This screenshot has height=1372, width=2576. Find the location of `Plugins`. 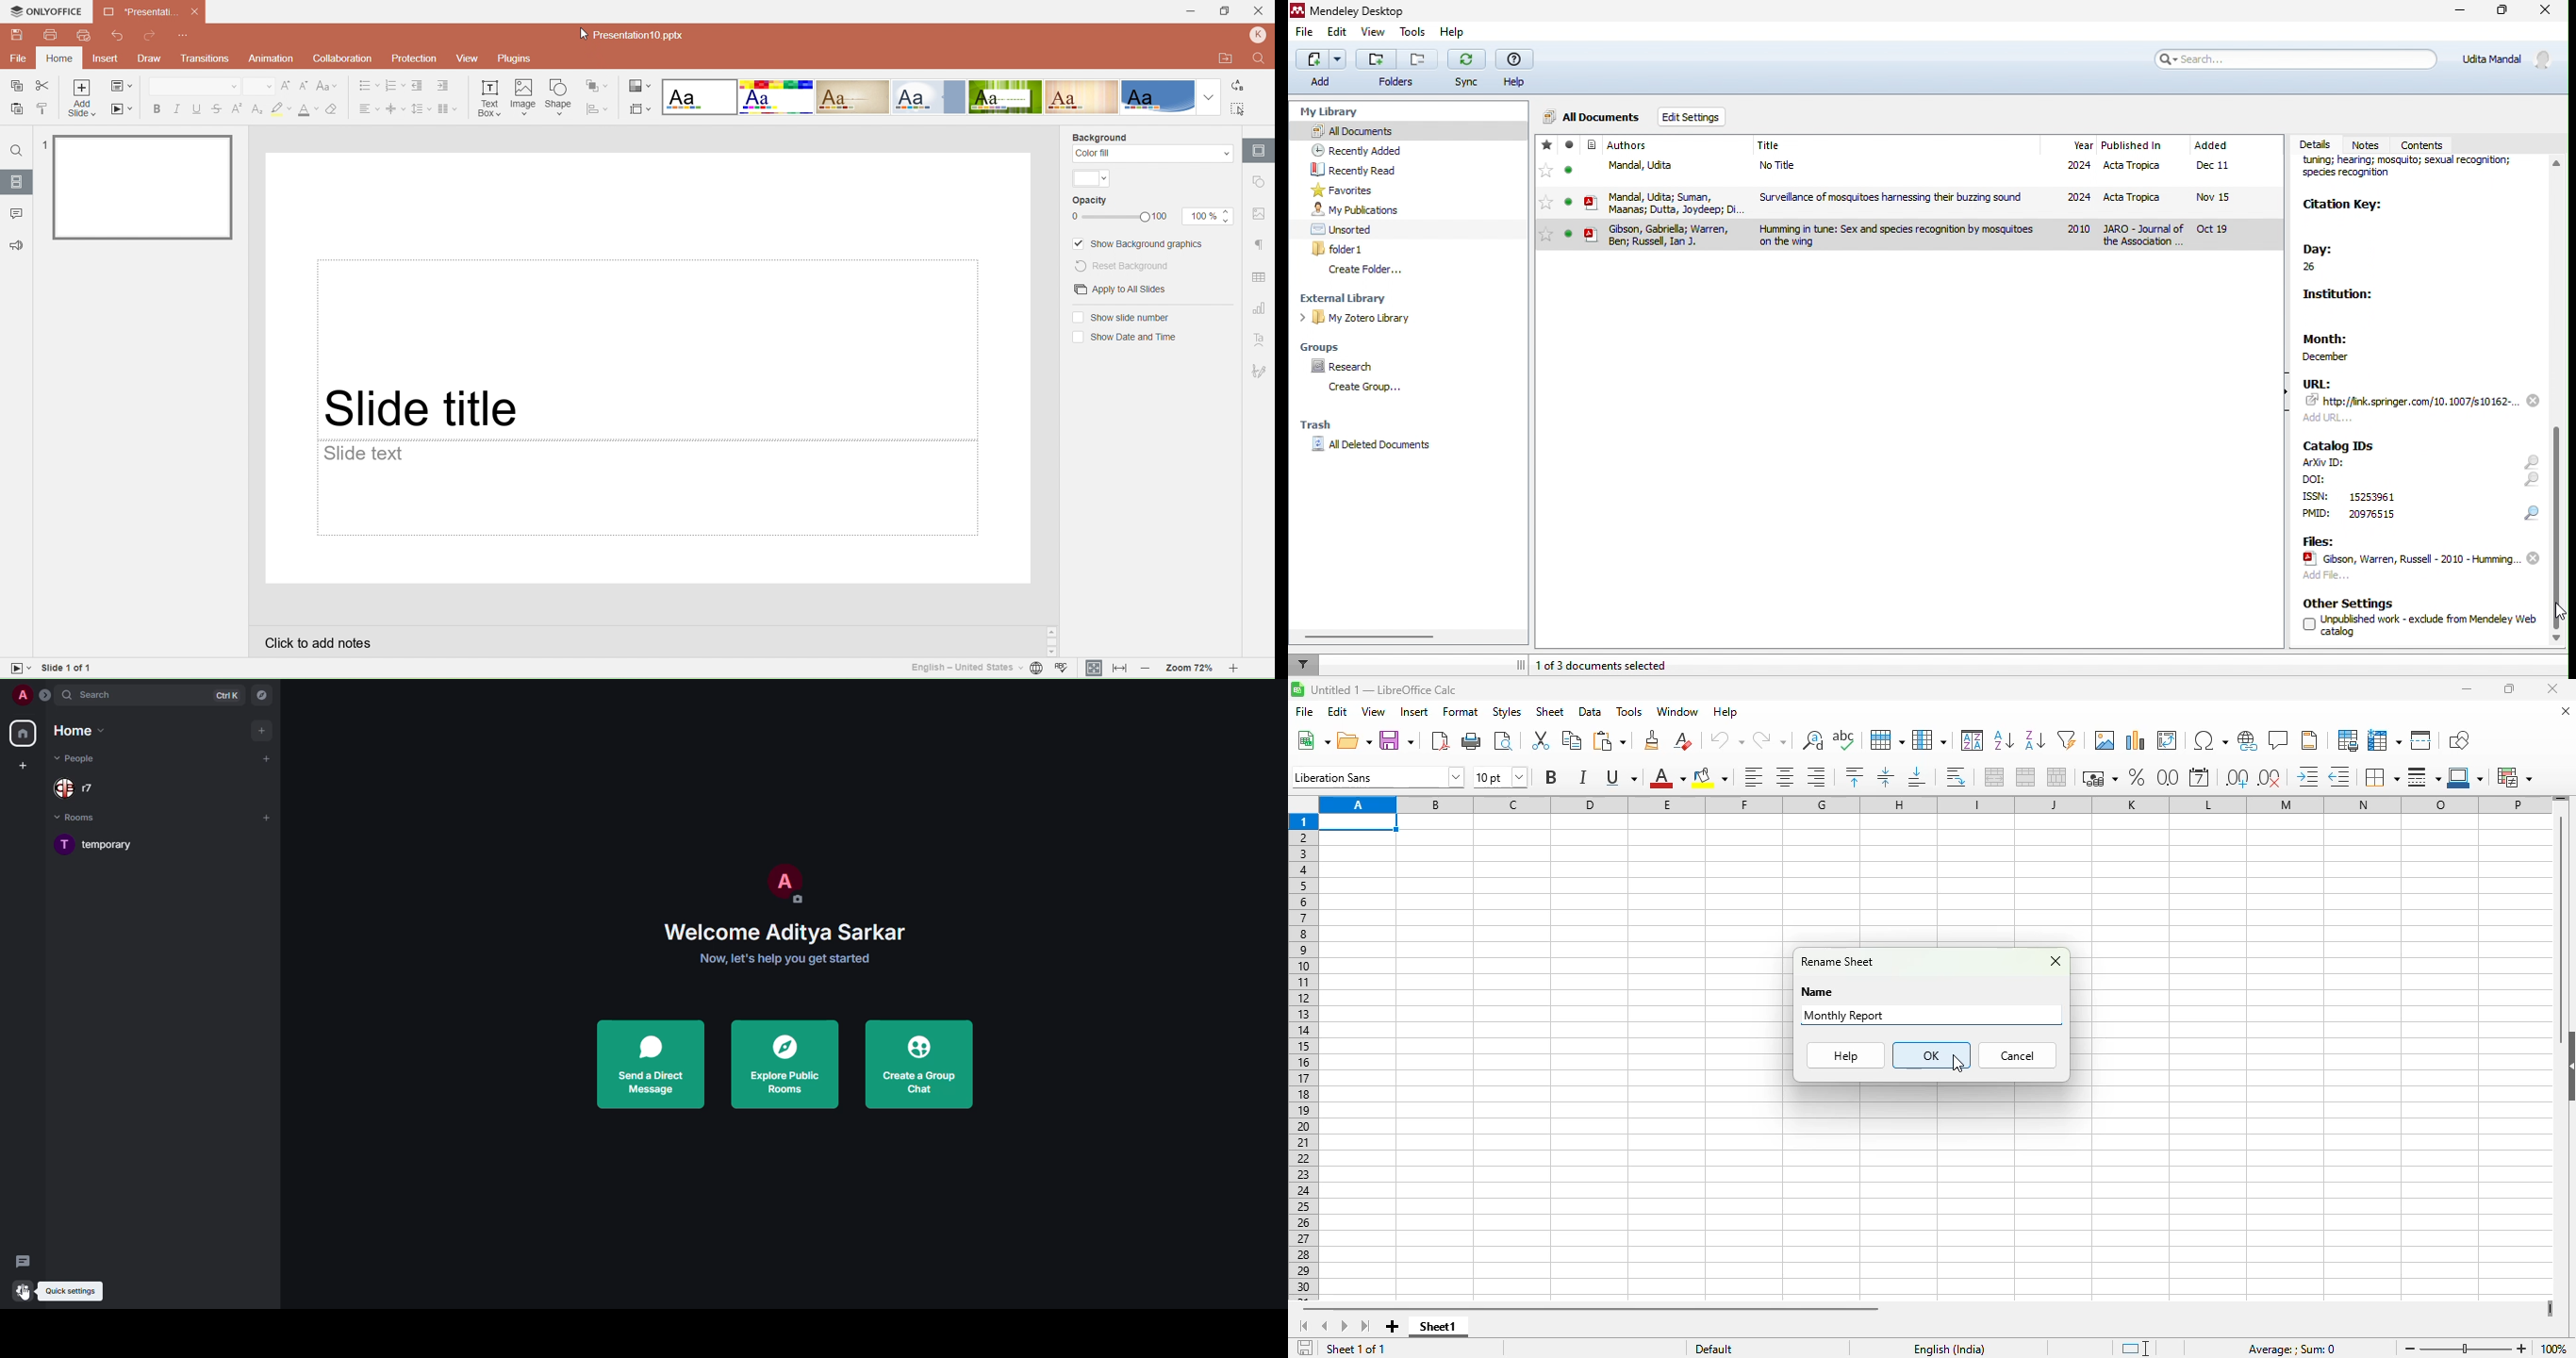

Plugins is located at coordinates (521, 59).